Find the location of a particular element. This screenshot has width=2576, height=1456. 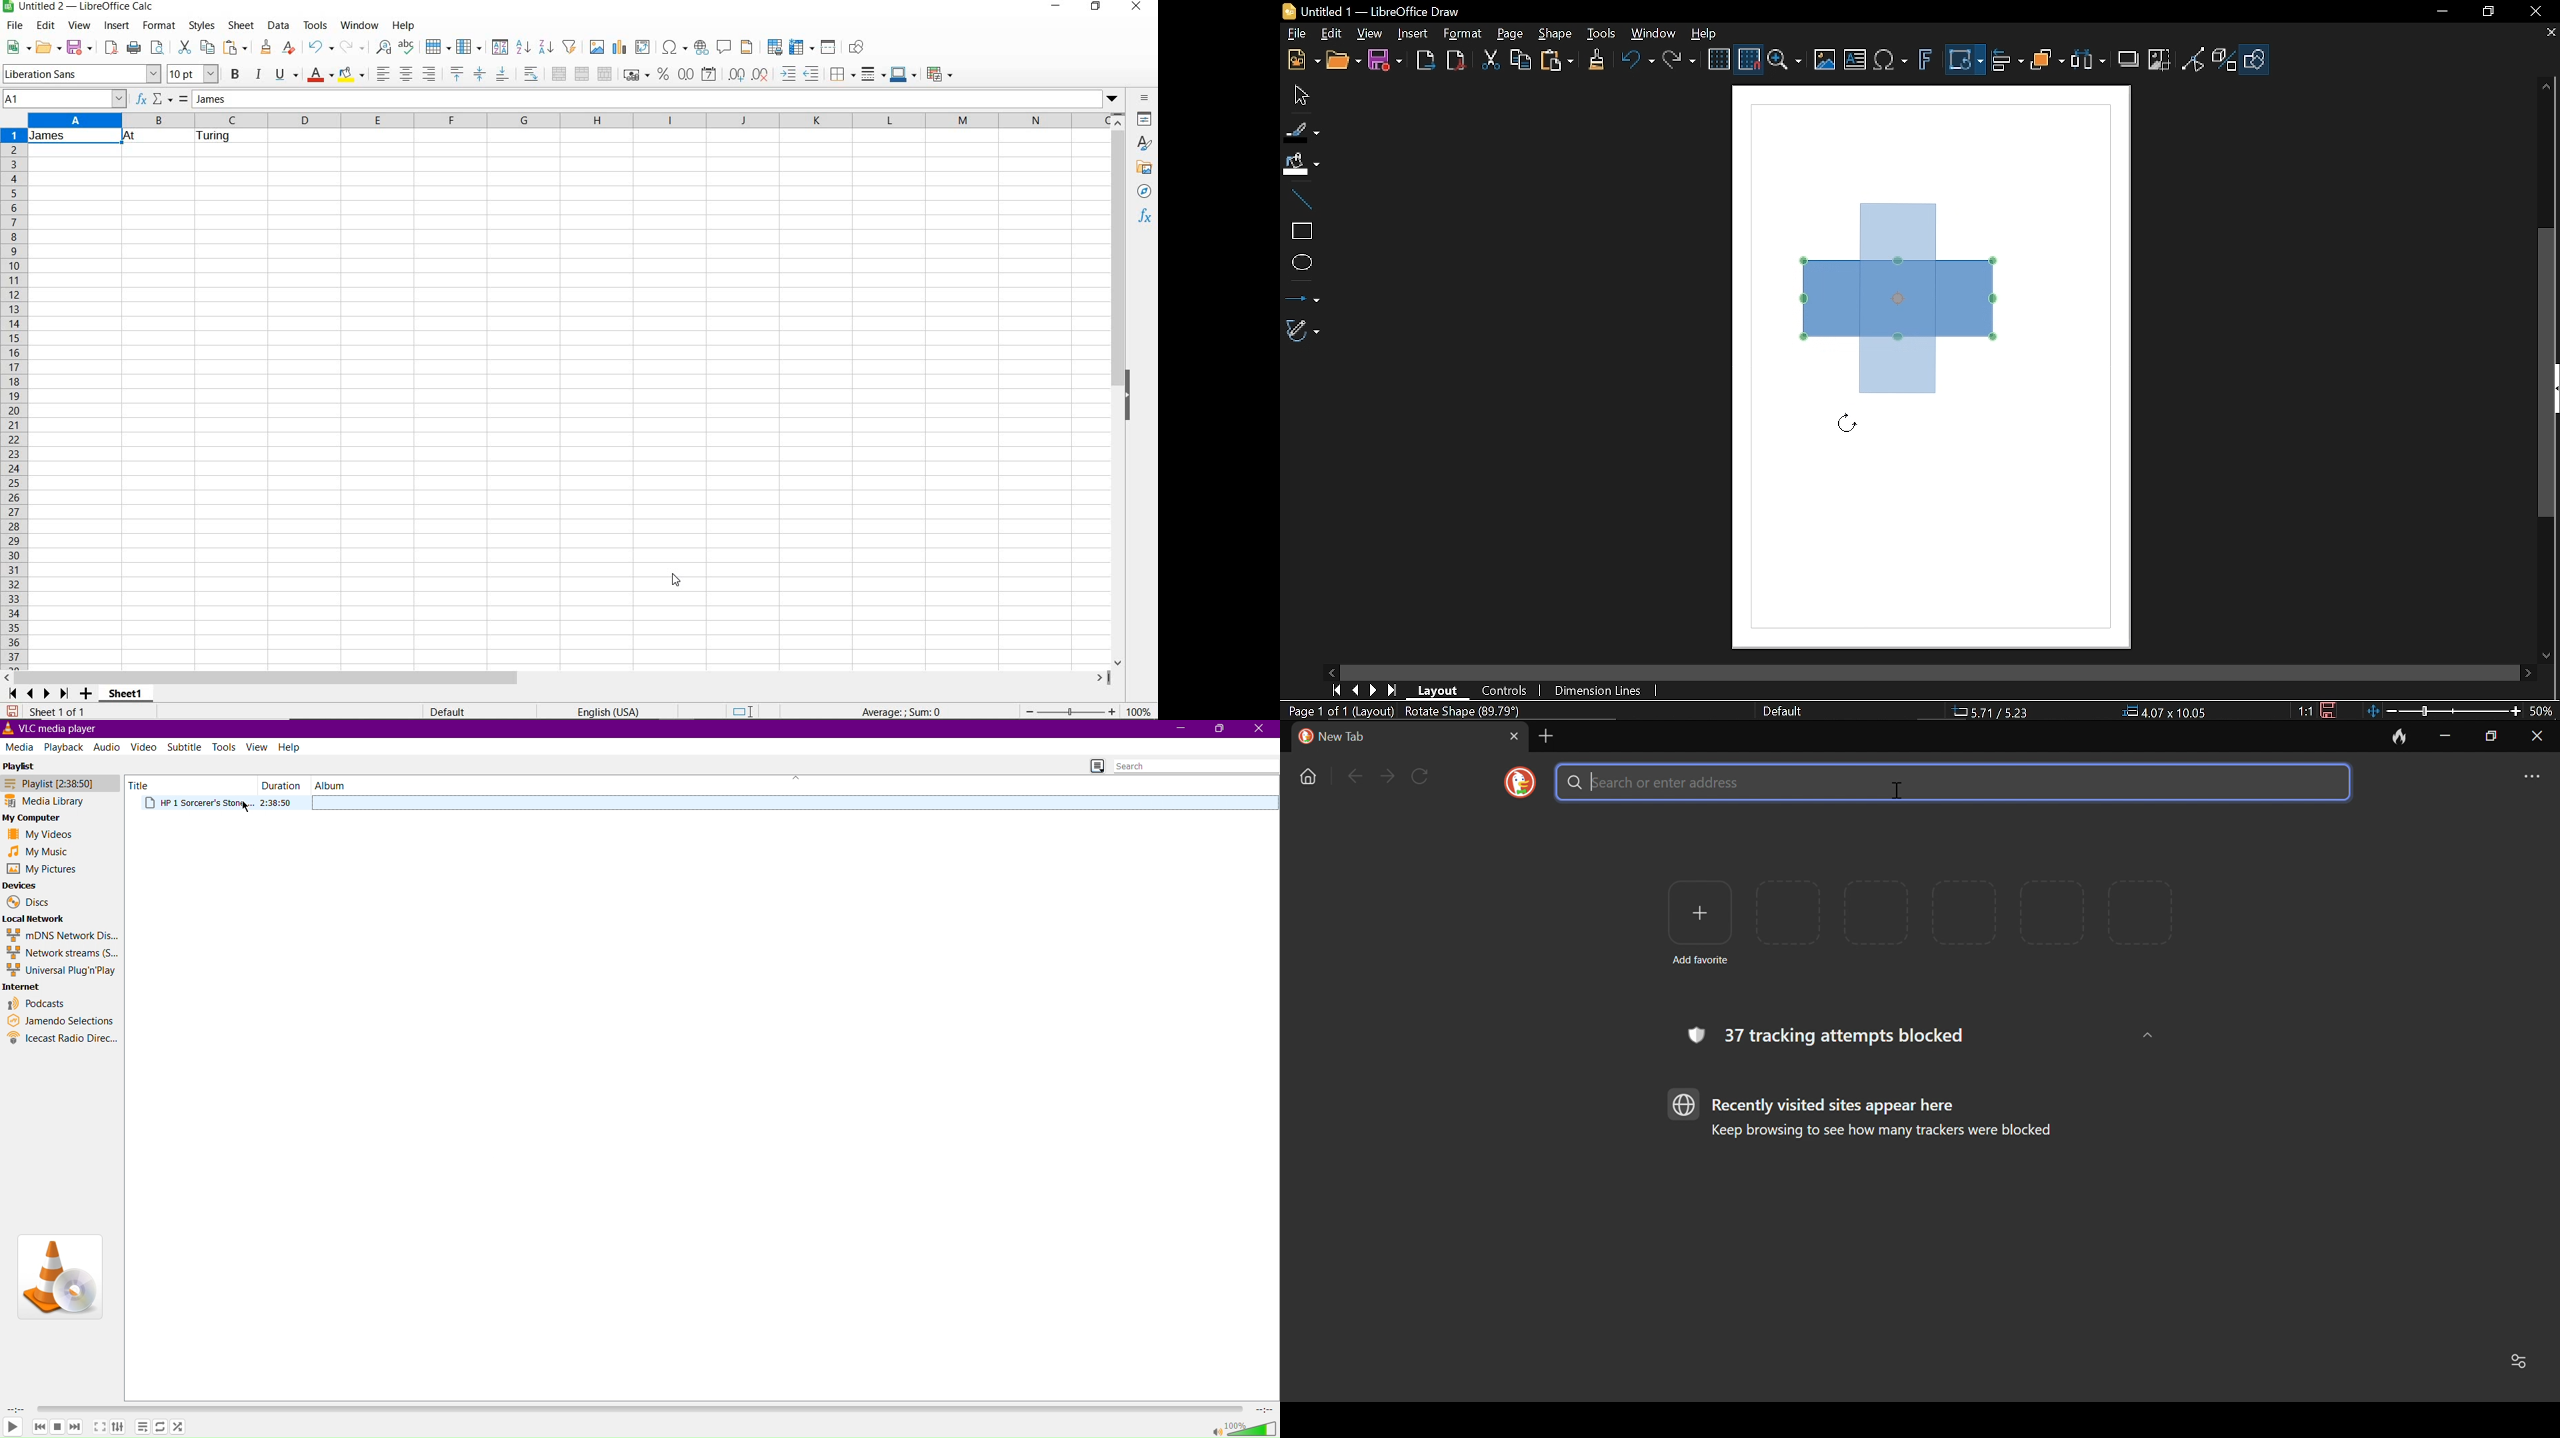

Arrange is located at coordinates (2047, 62).